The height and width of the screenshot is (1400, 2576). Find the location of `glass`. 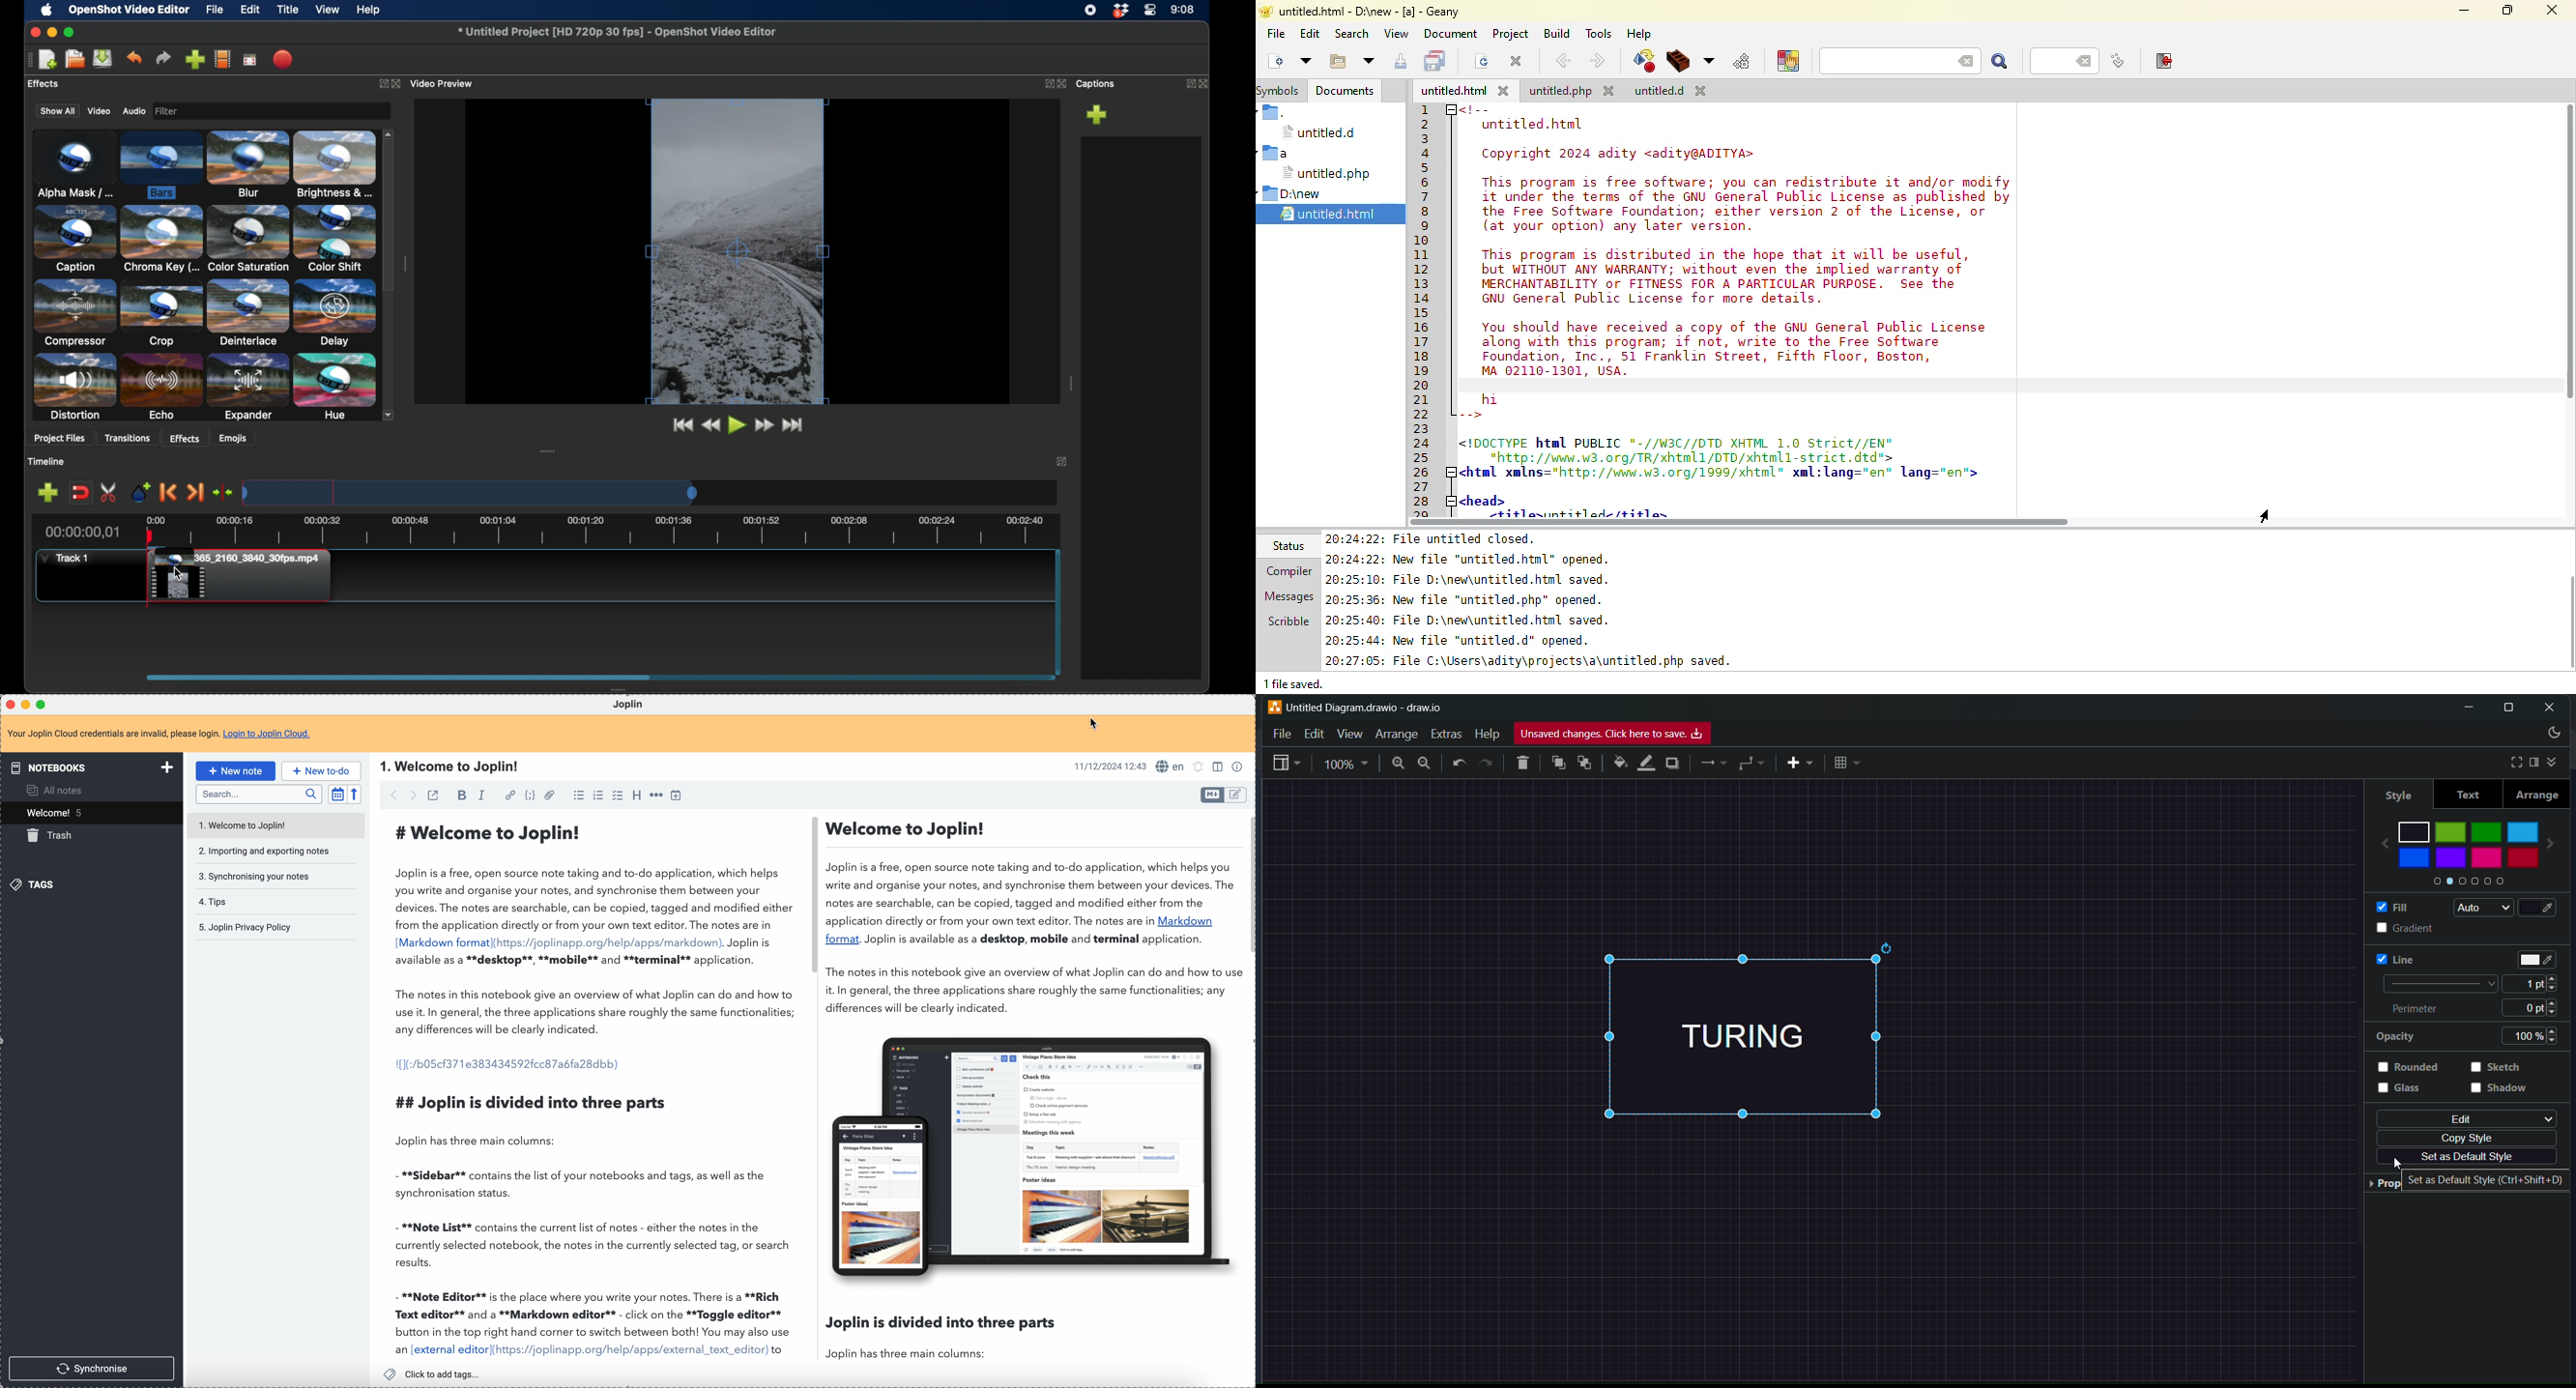

glass is located at coordinates (2408, 1094).